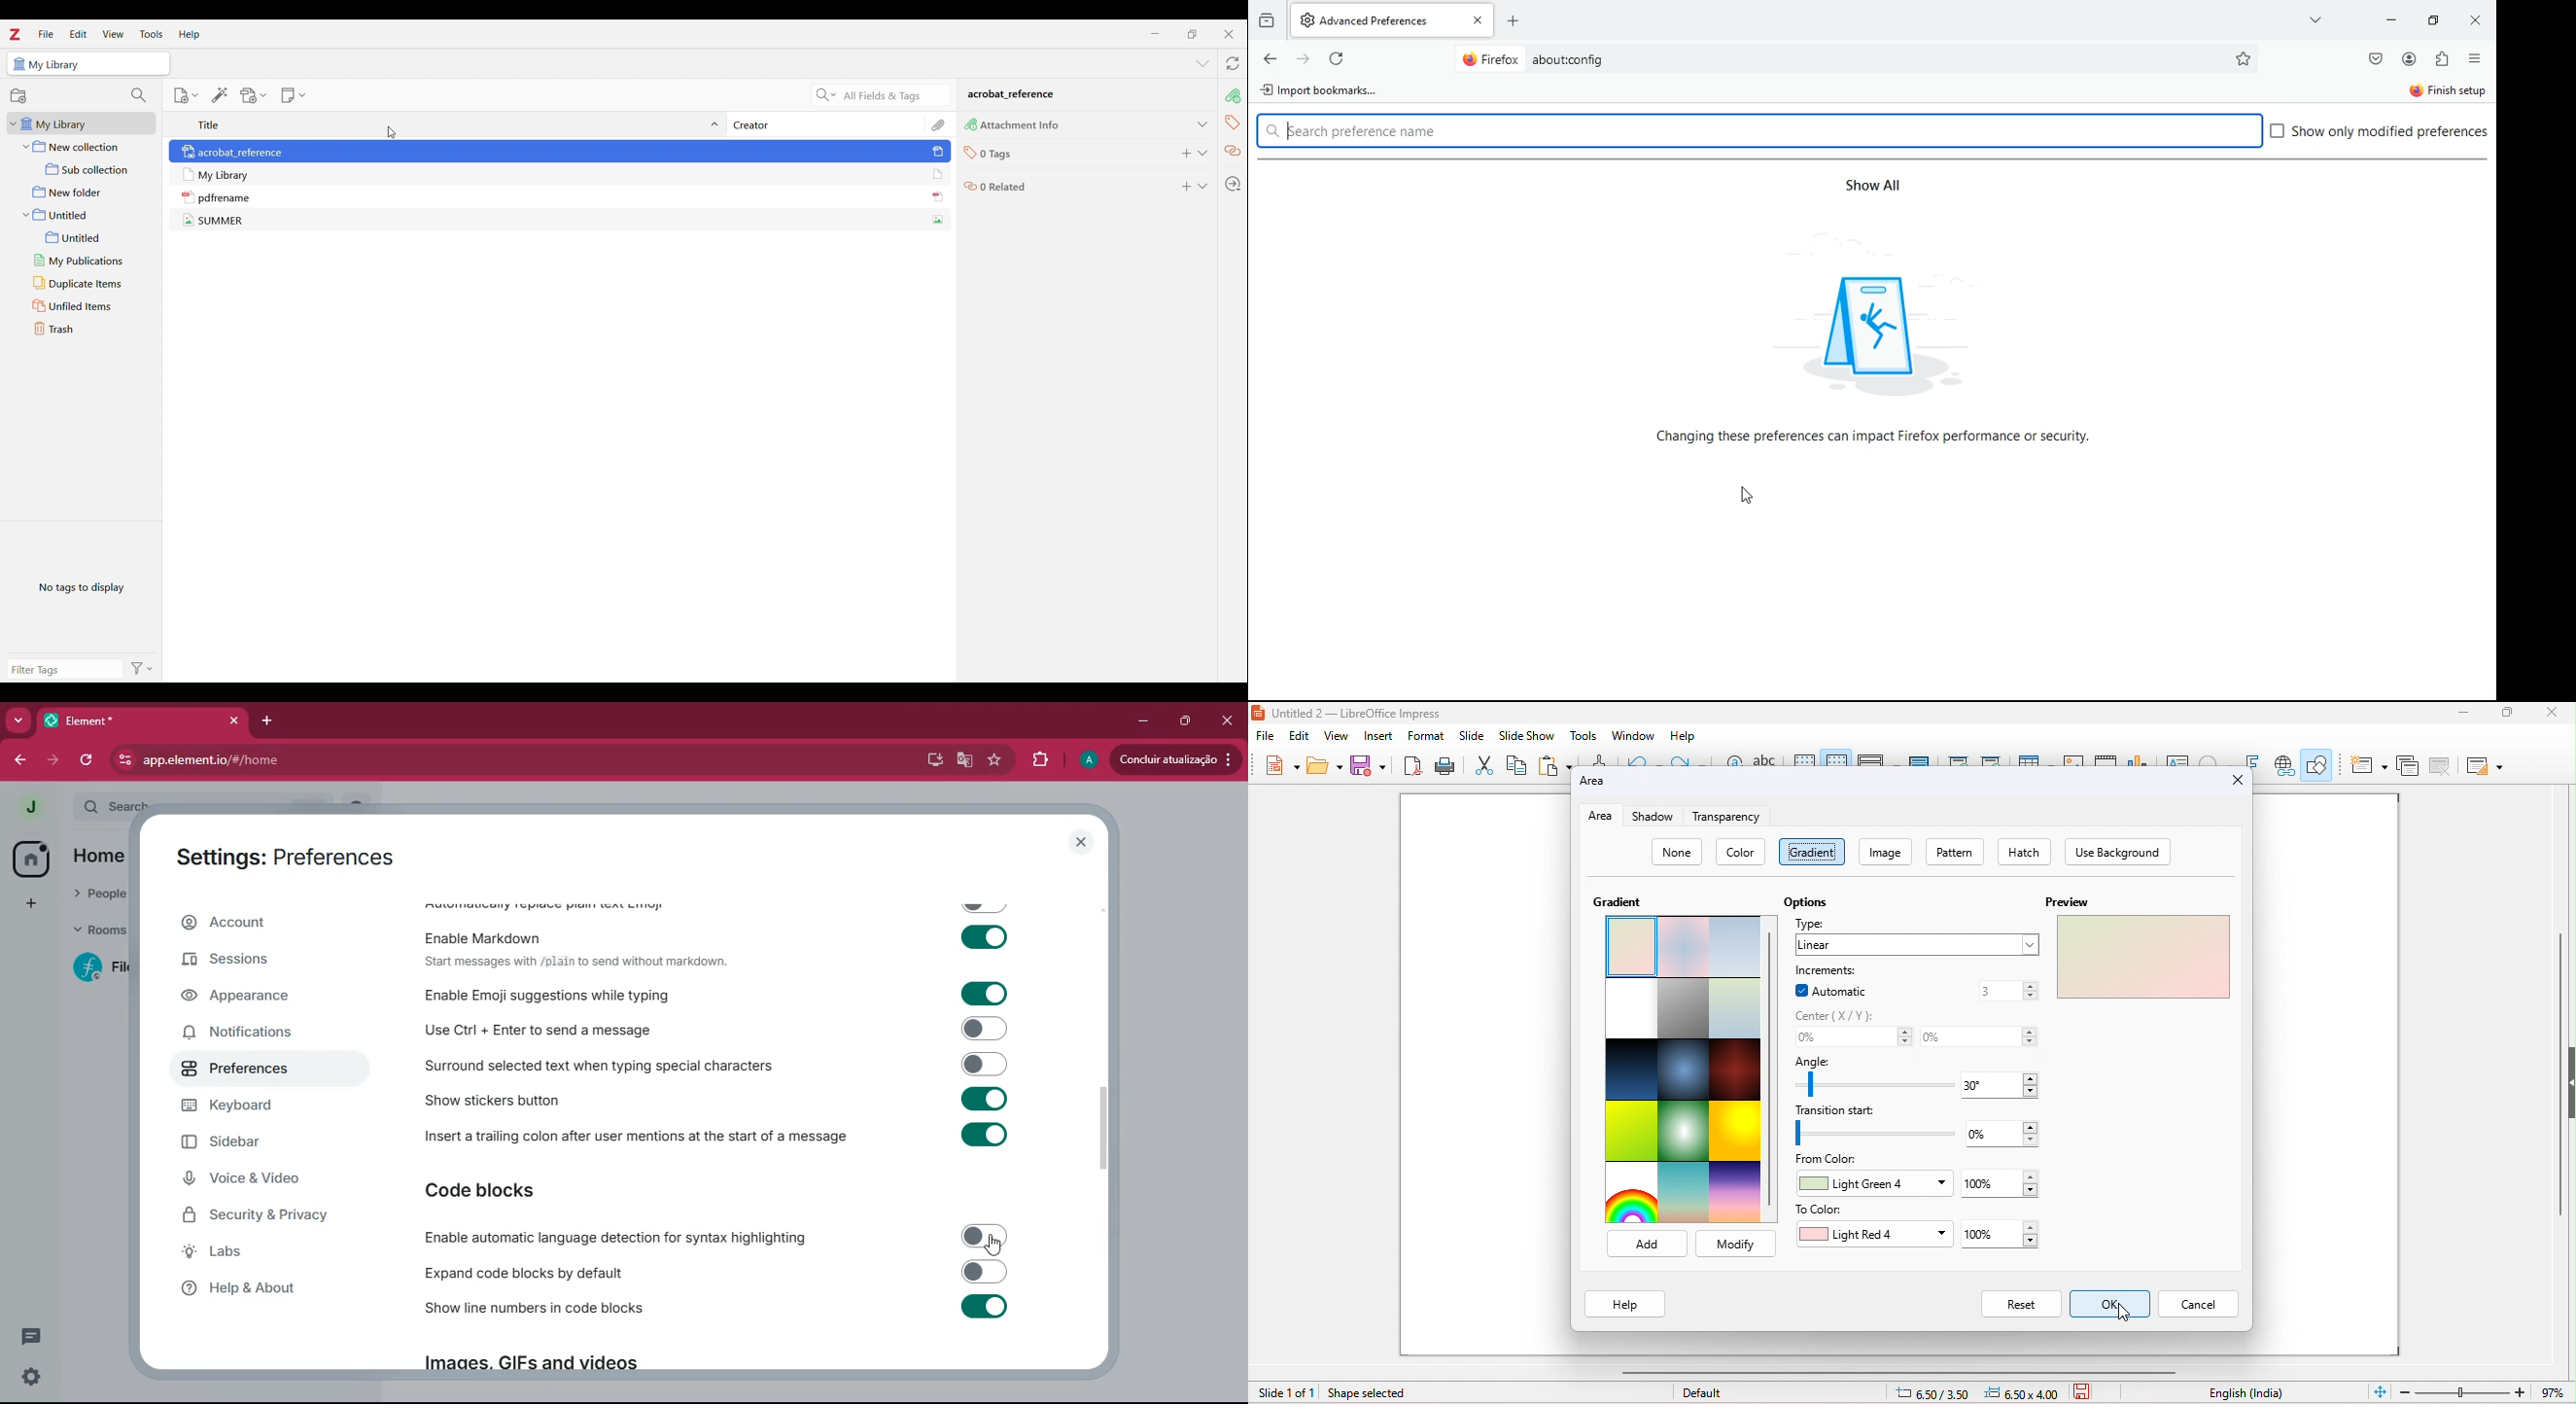 Image resolution: width=2576 pixels, height=1428 pixels. I want to click on new slide, so click(2369, 766).